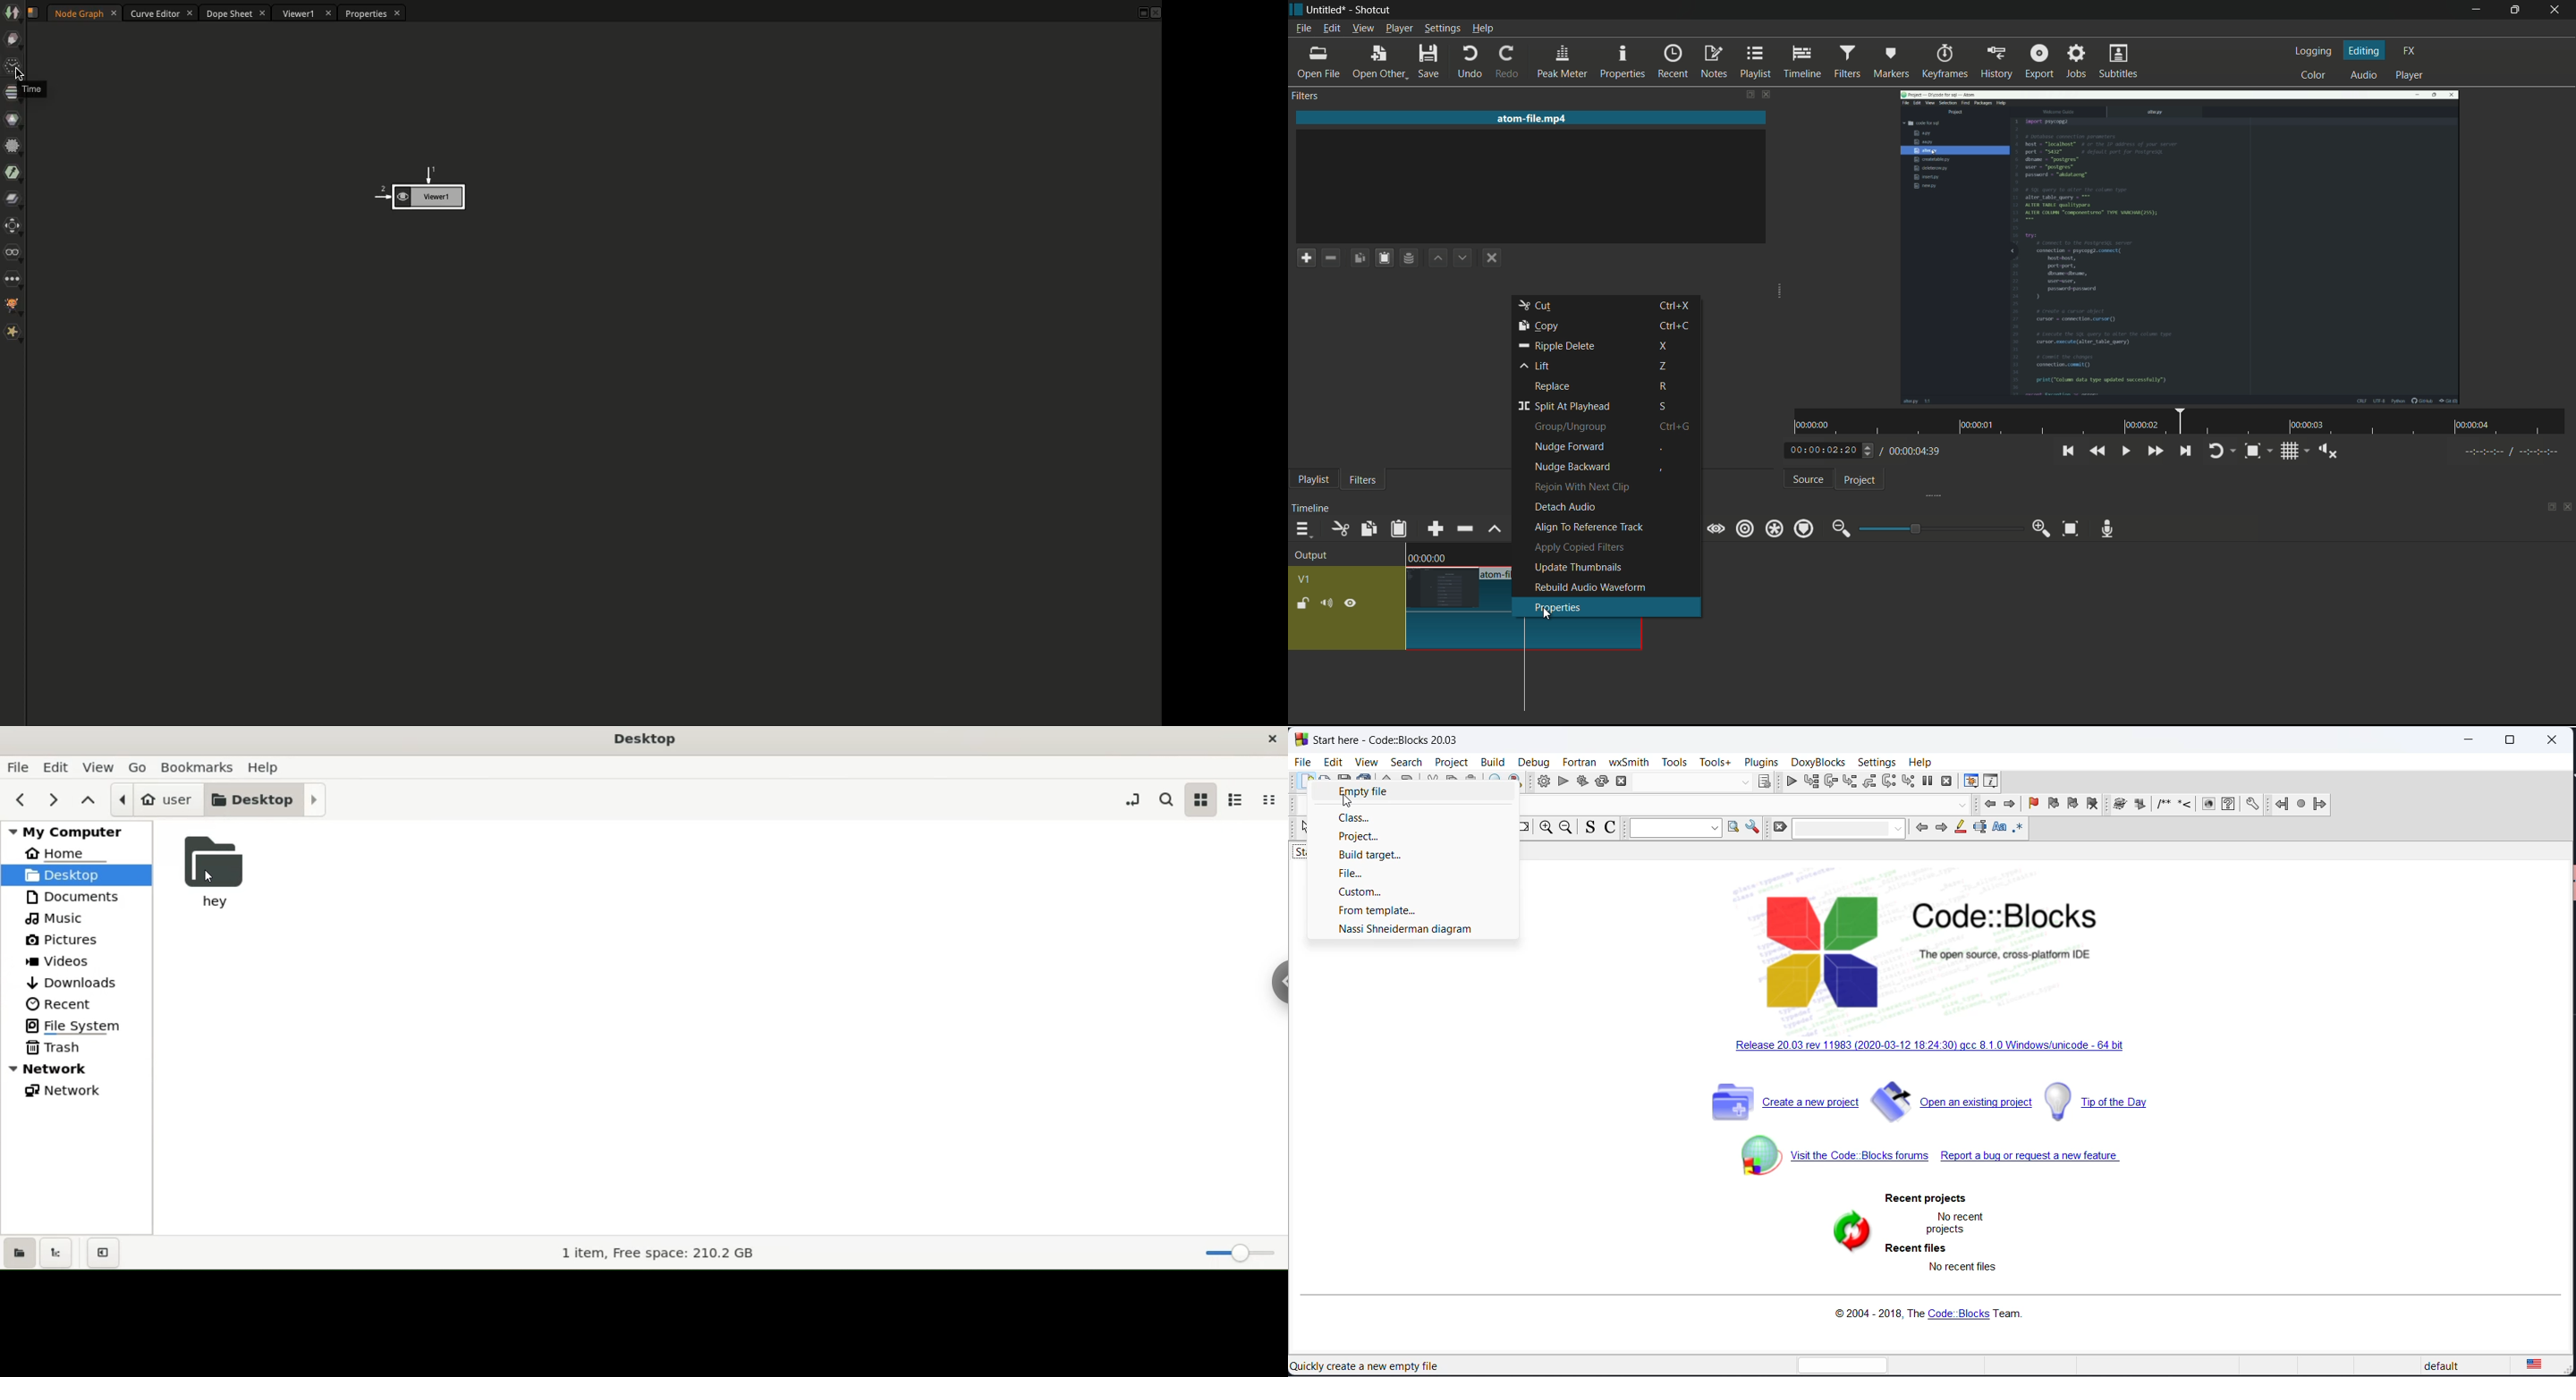  I want to click on change layout, so click(1749, 95).